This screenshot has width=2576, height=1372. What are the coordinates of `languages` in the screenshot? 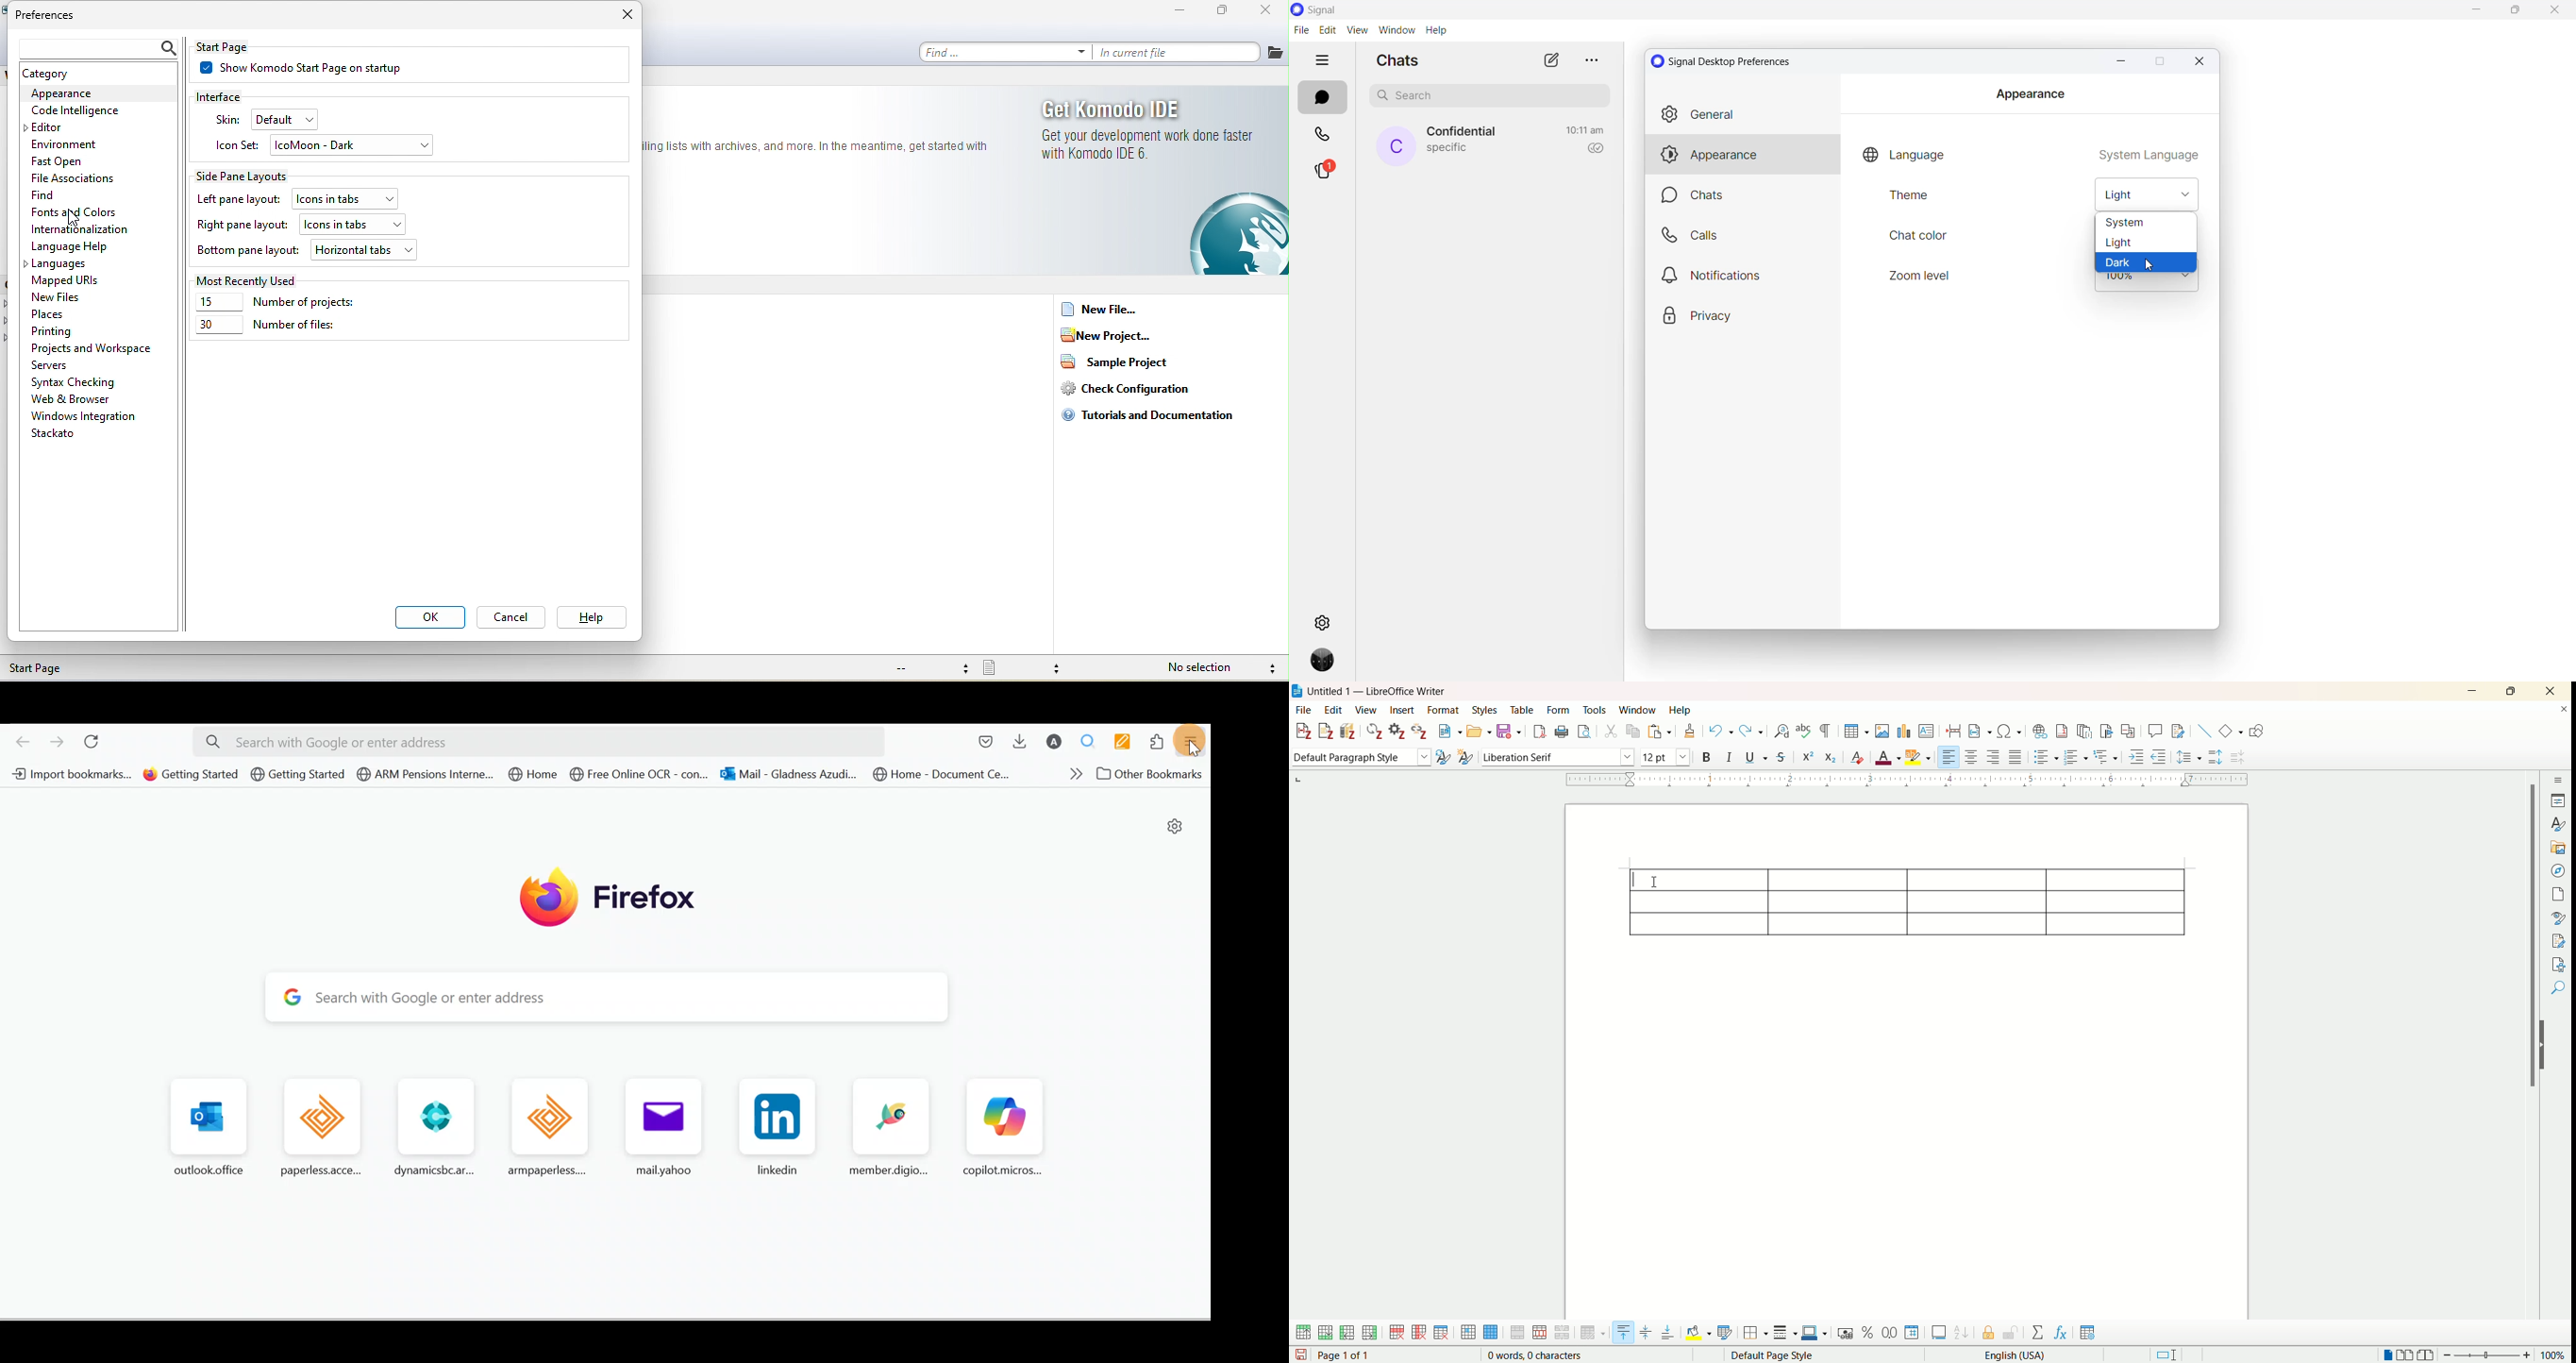 It's located at (74, 264).